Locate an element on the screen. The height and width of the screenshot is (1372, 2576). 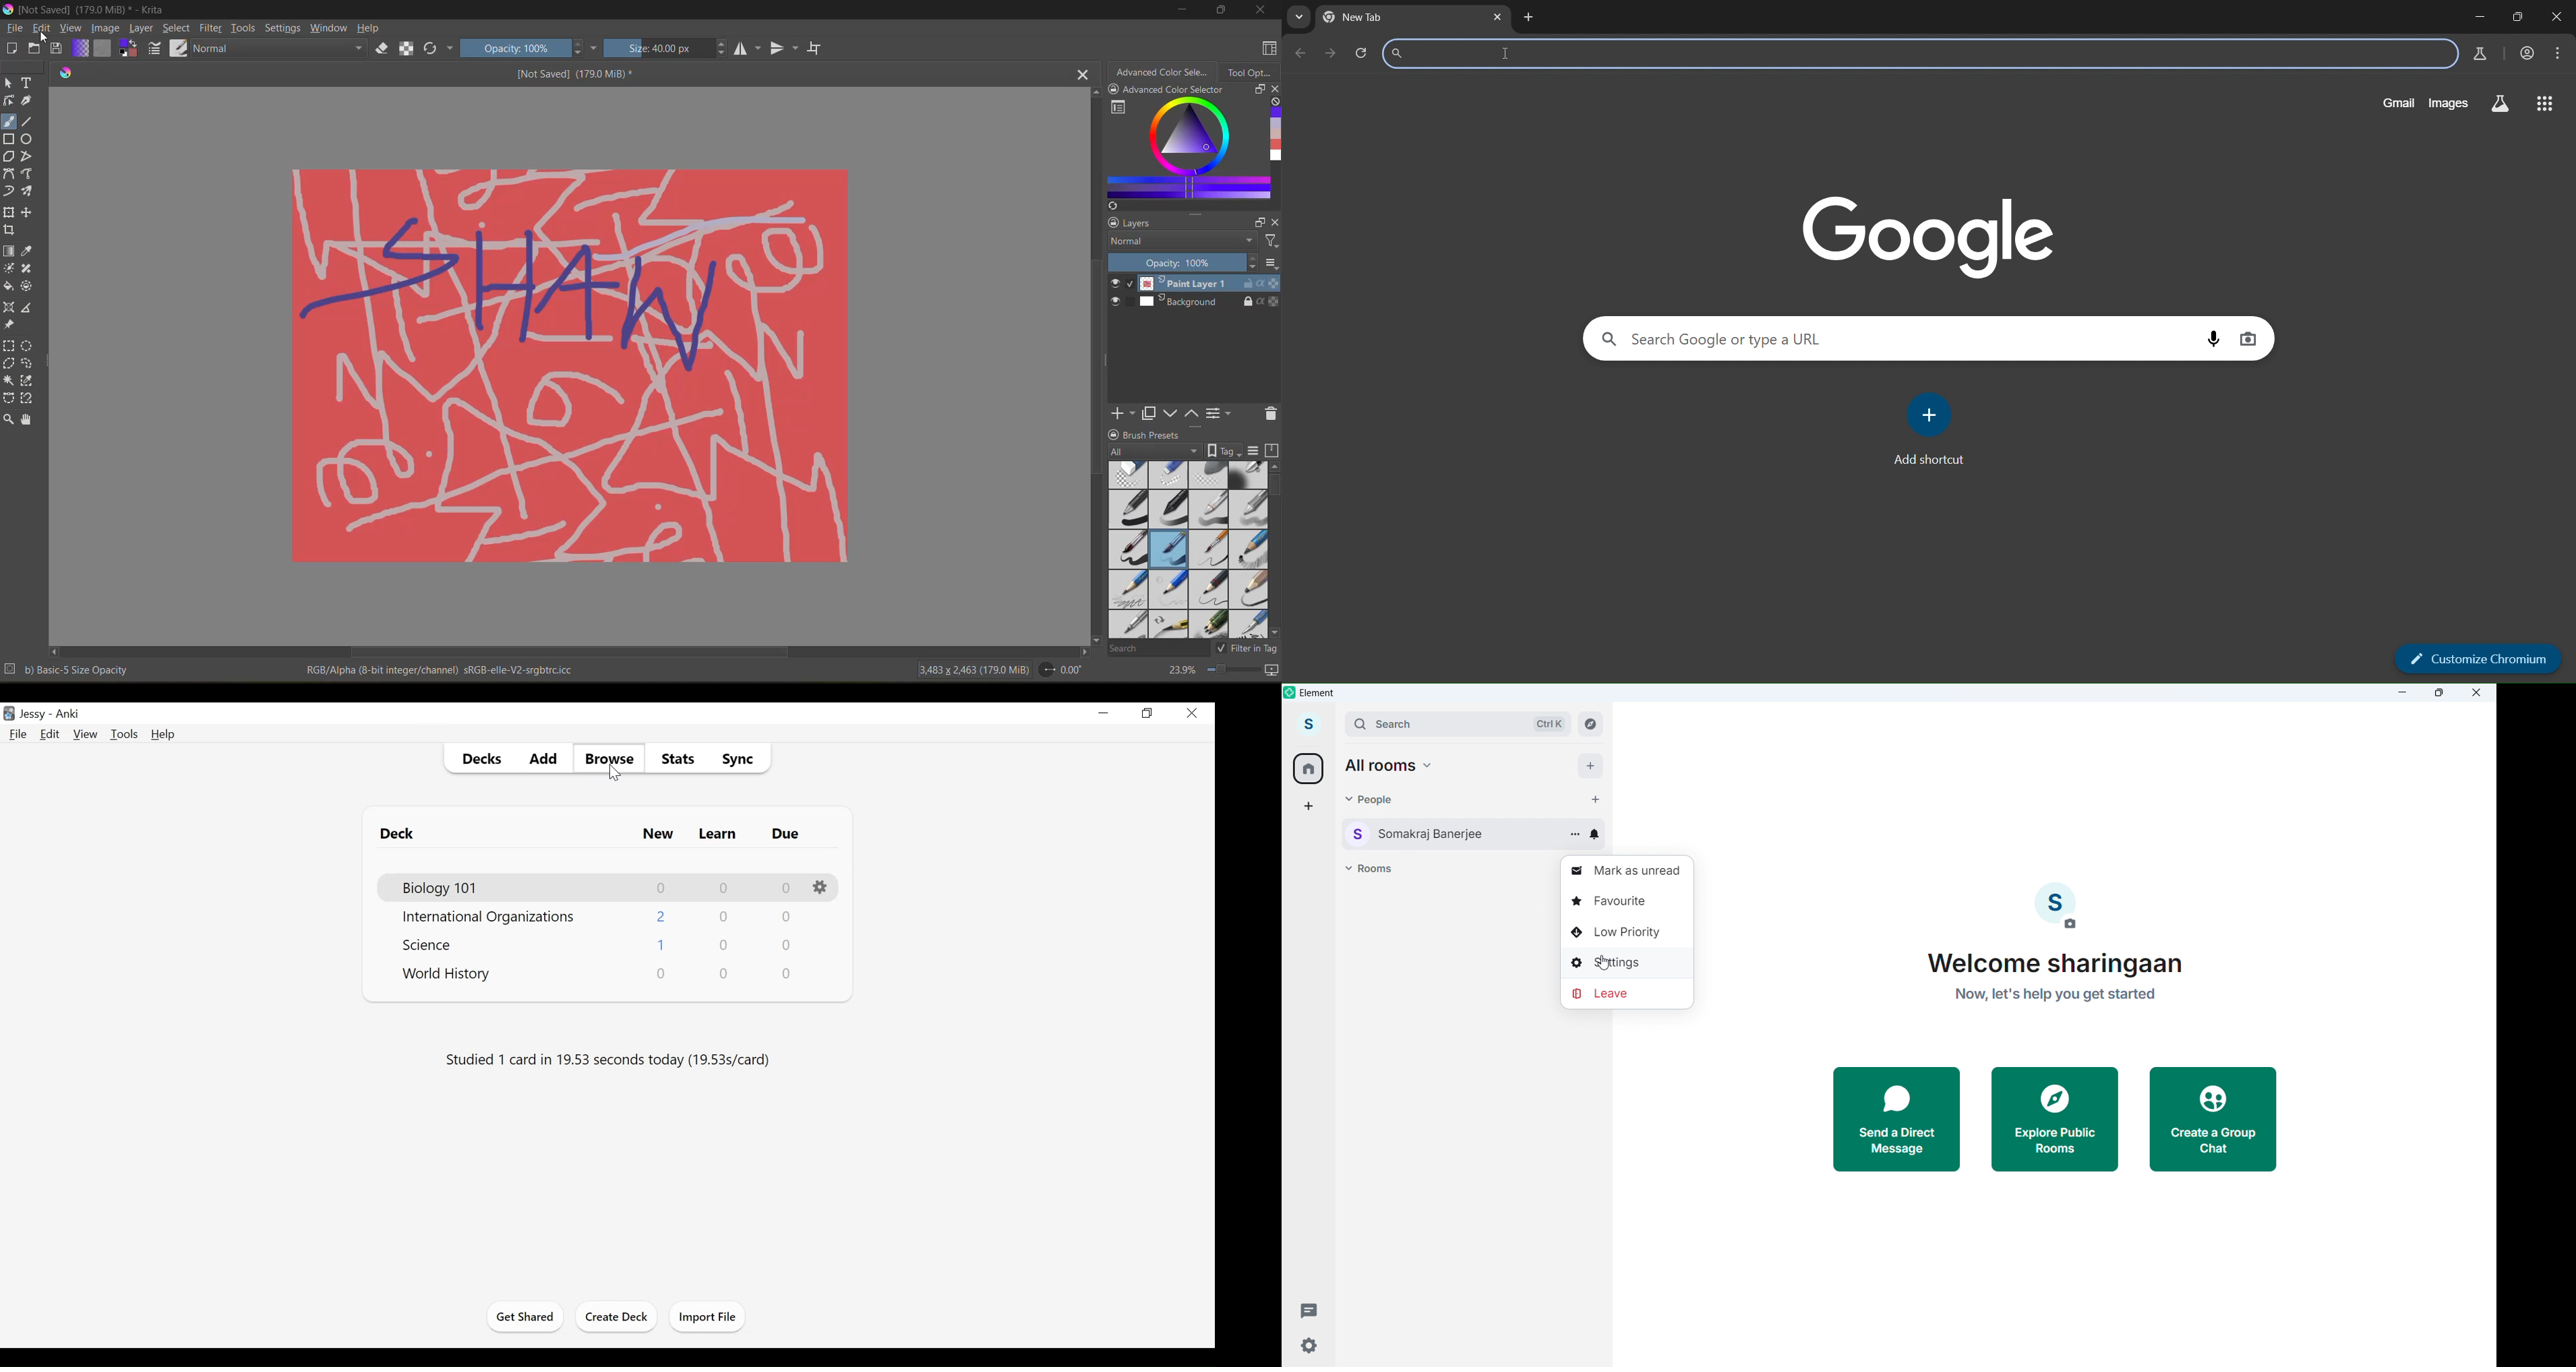
current tab is located at coordinates (1373, 18).